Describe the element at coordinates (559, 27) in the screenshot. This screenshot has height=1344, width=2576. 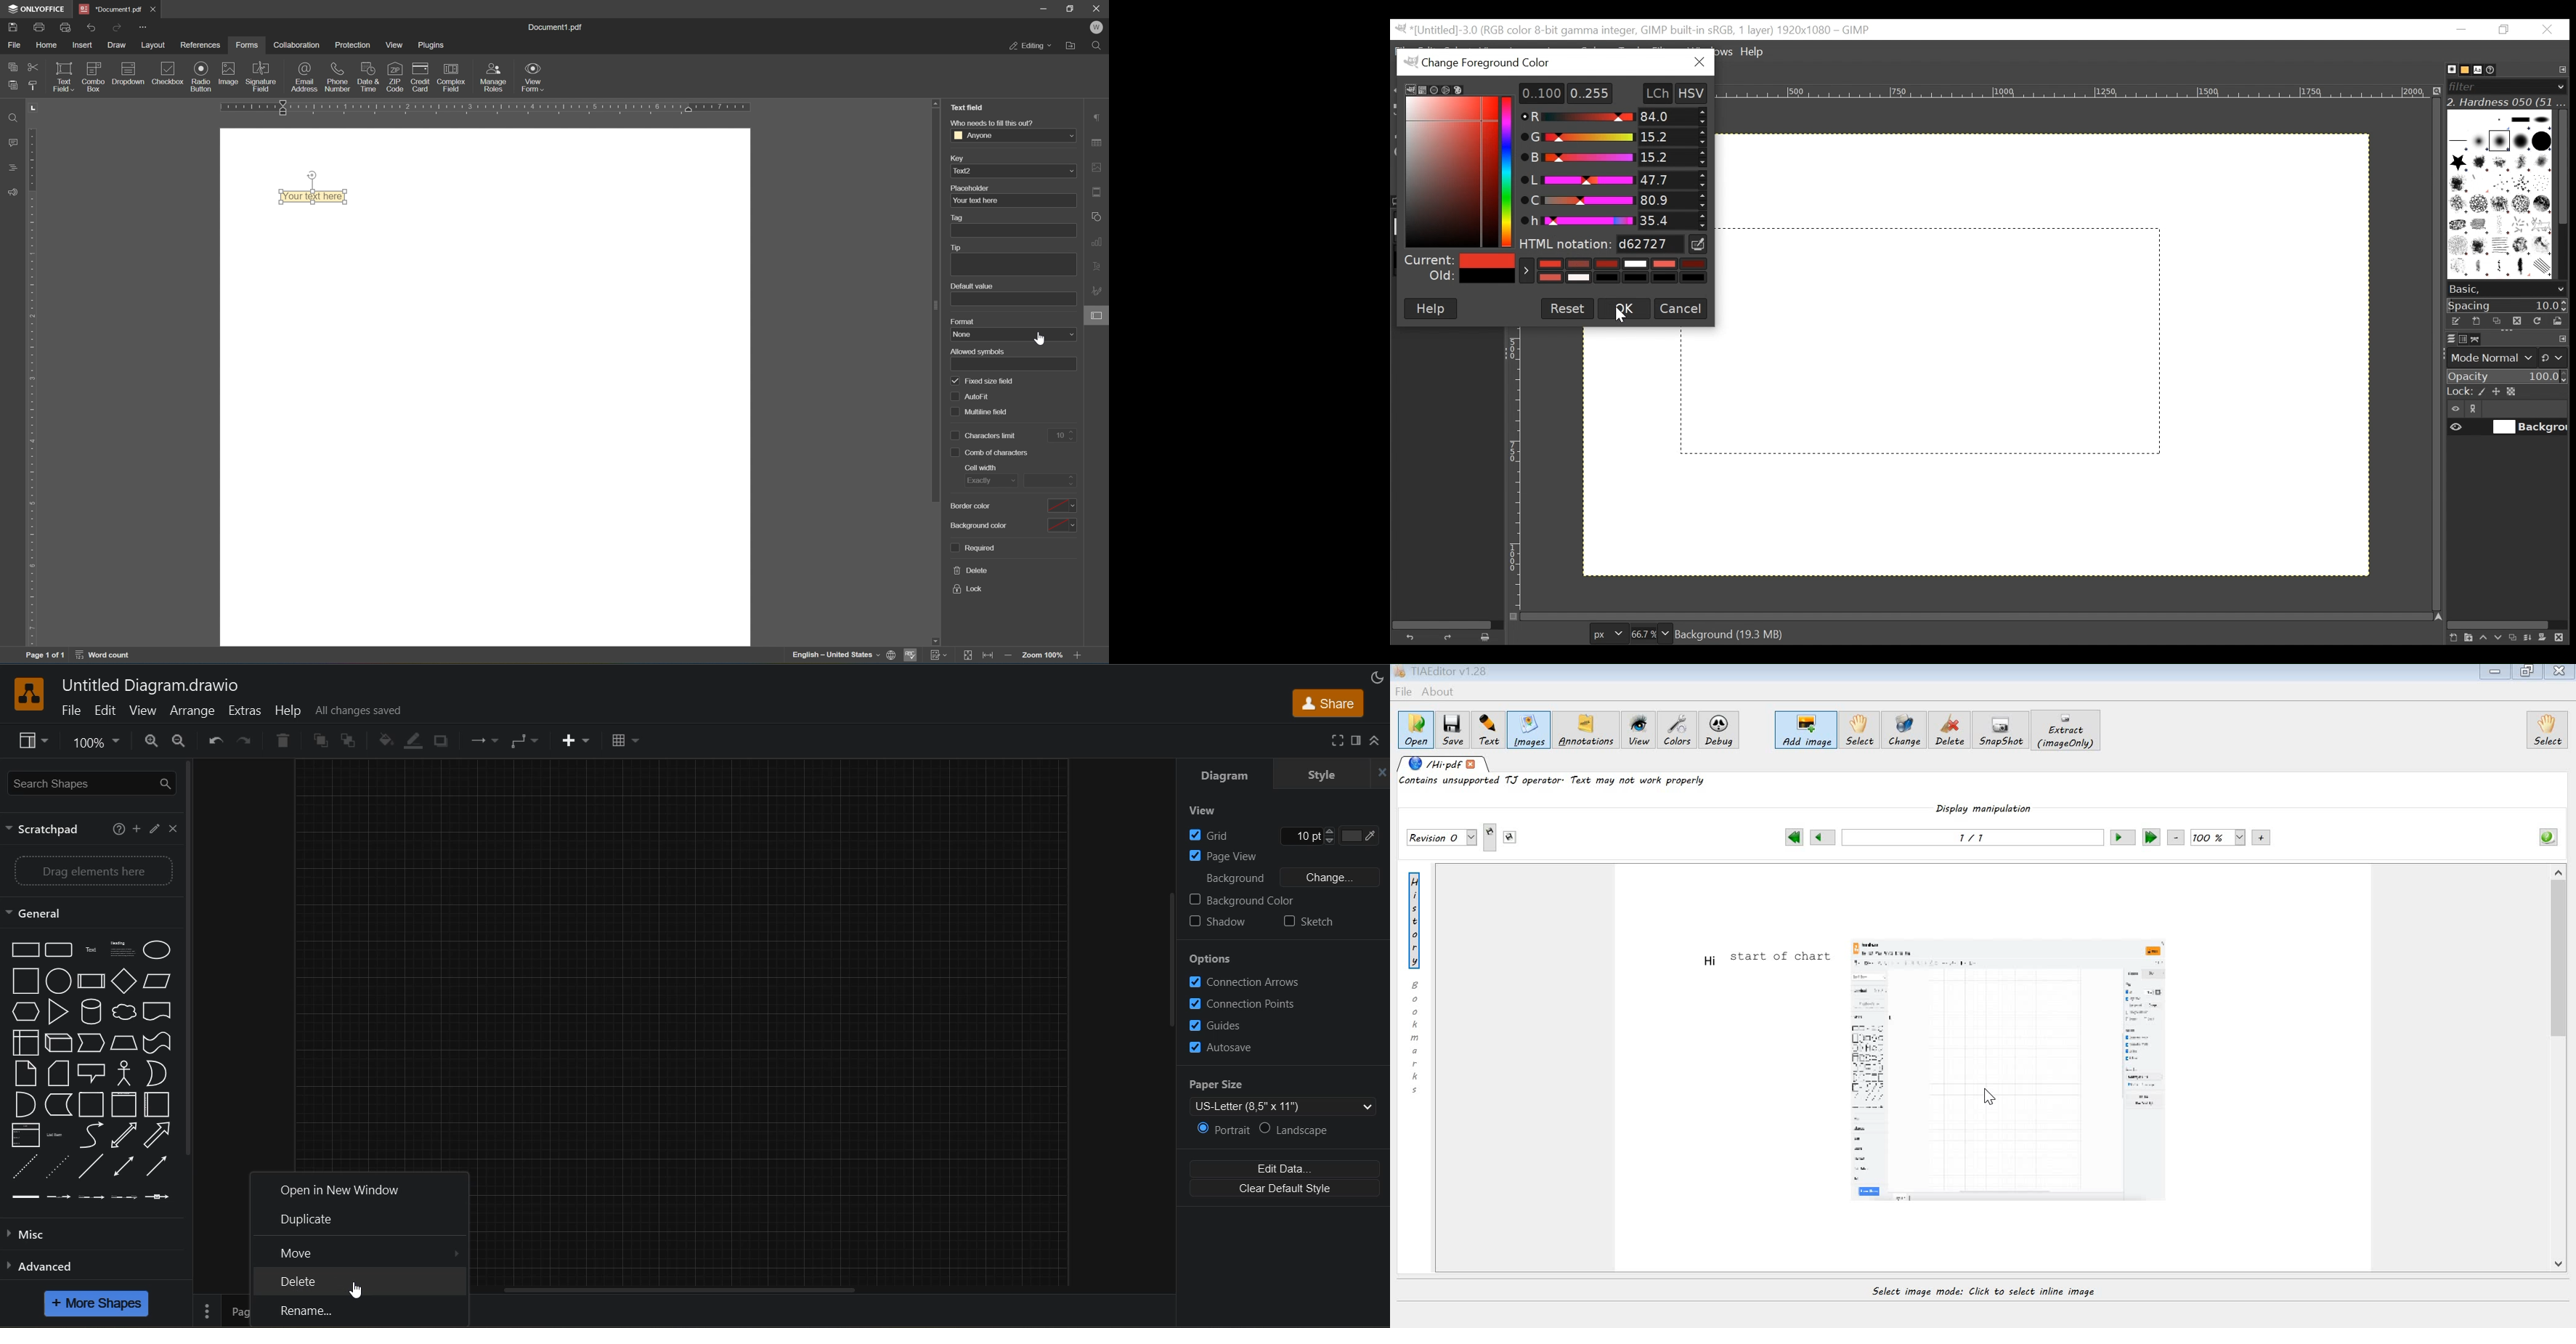
I see `document1.pdf` at that location.